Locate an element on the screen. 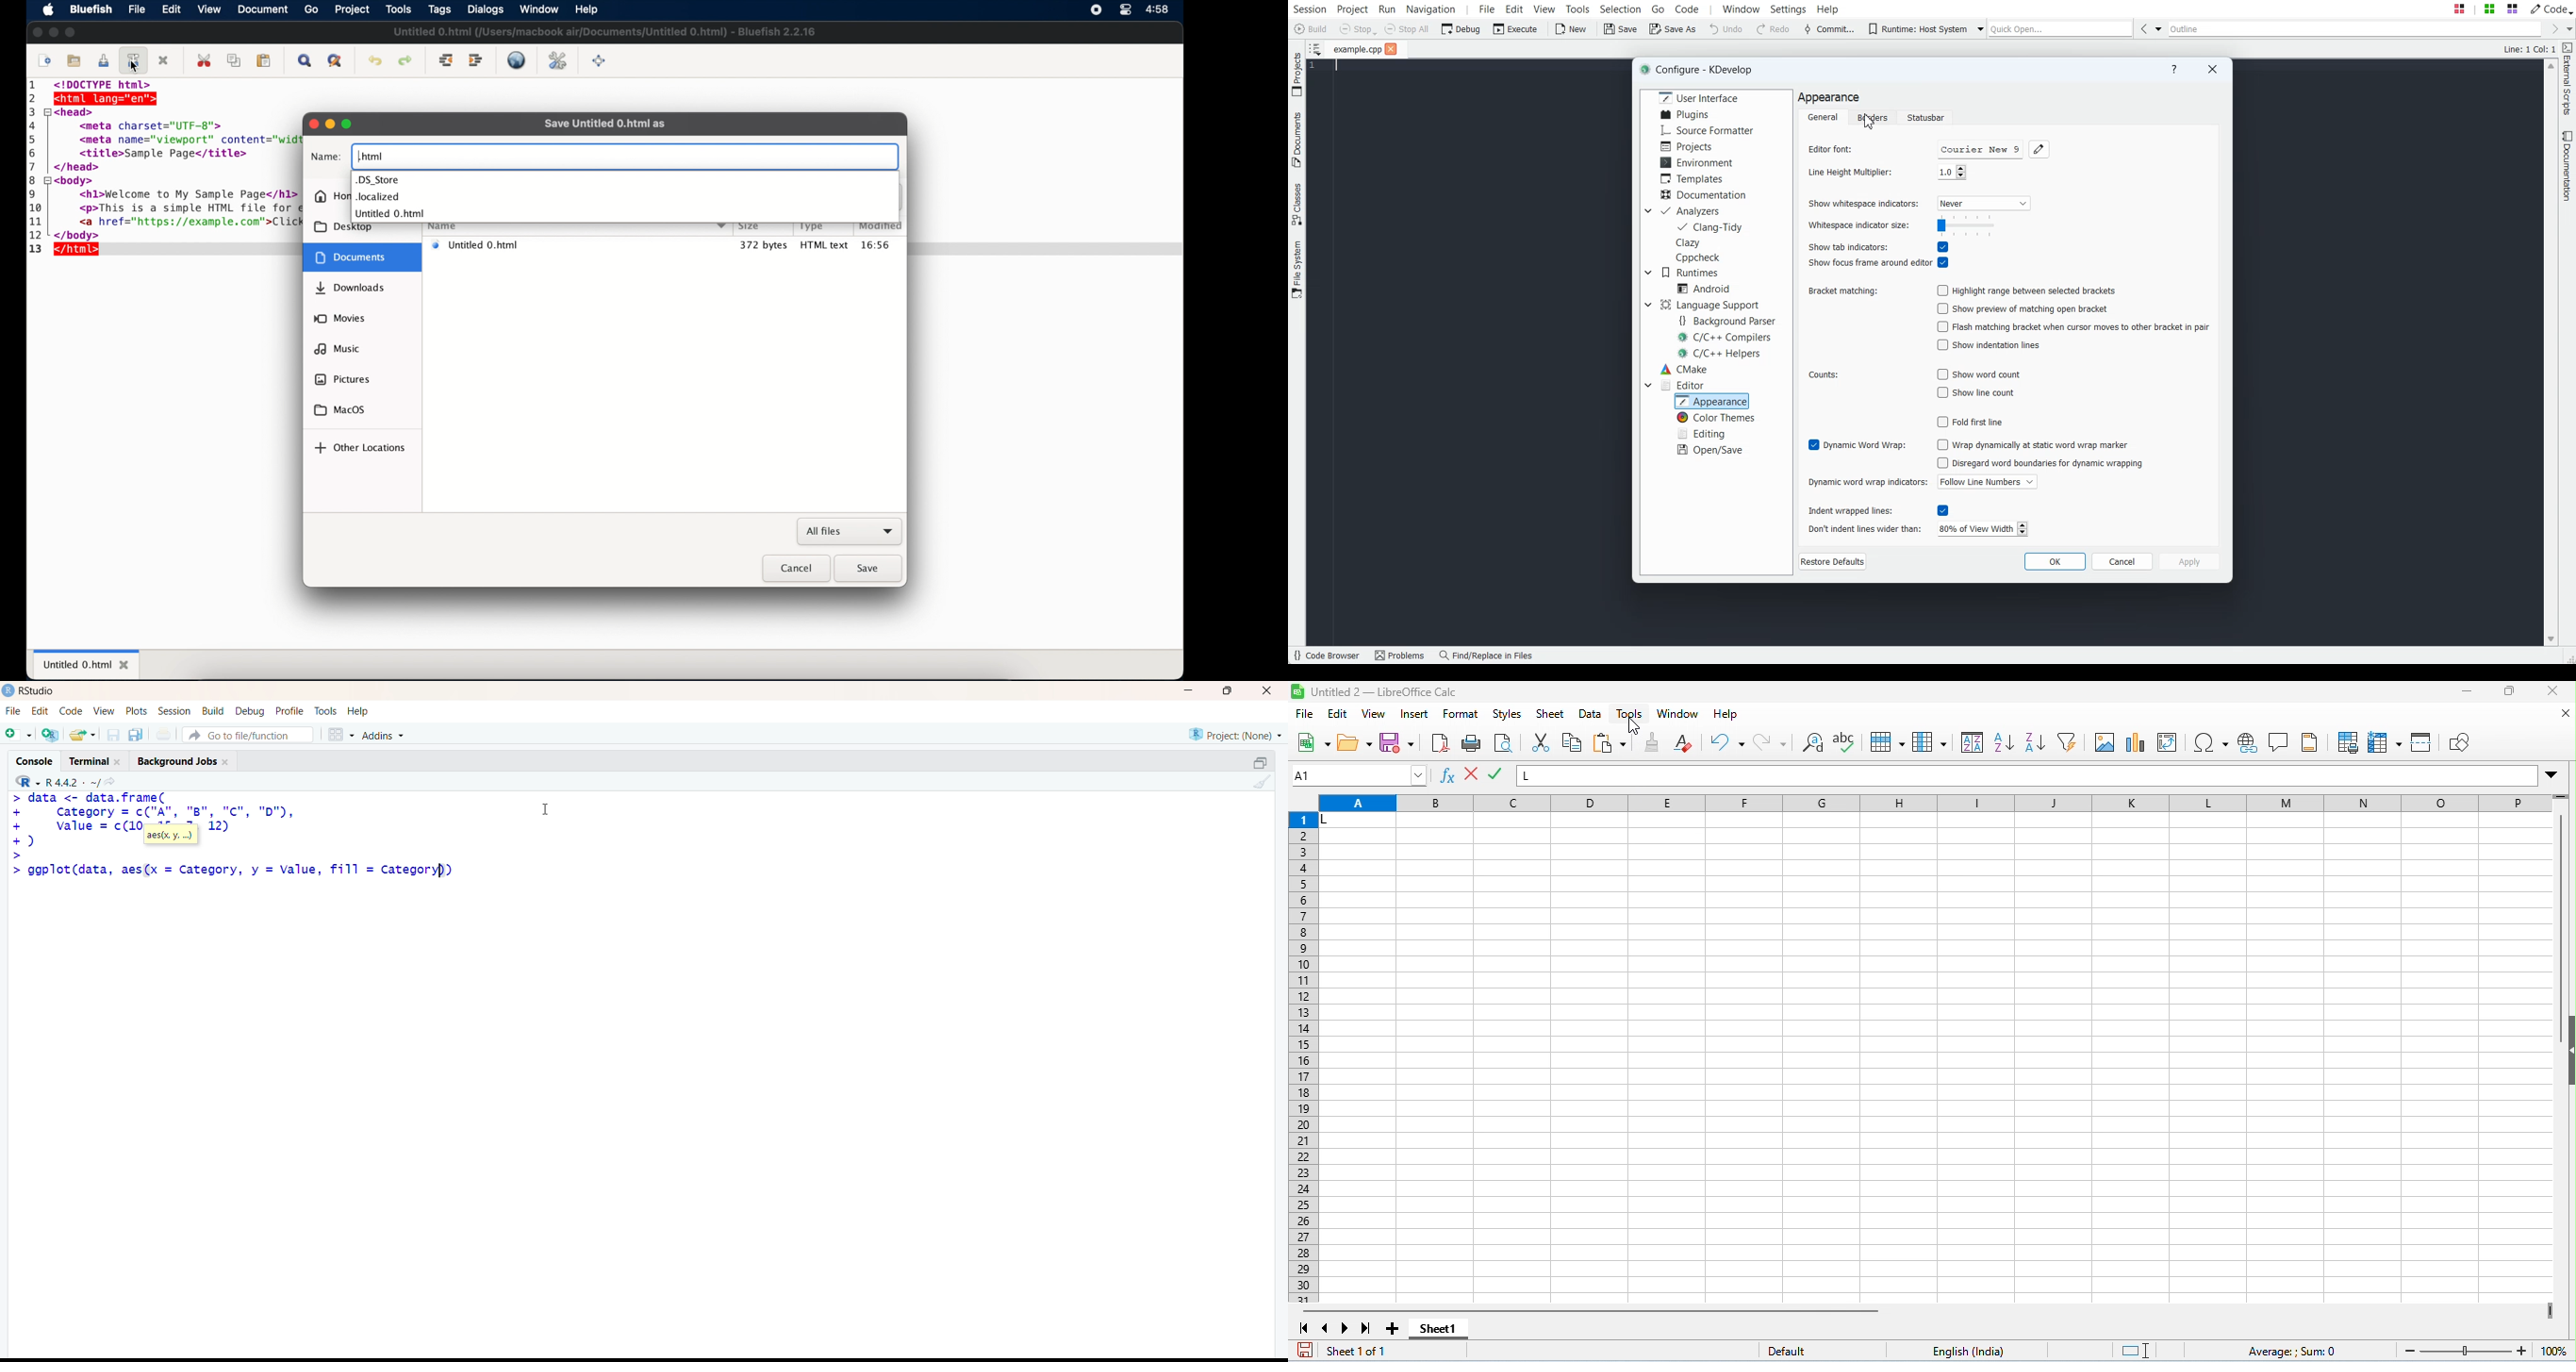 This screenshot has width=2576, height=1372. save untitled 0.html as is located at coordinates (605, 124).